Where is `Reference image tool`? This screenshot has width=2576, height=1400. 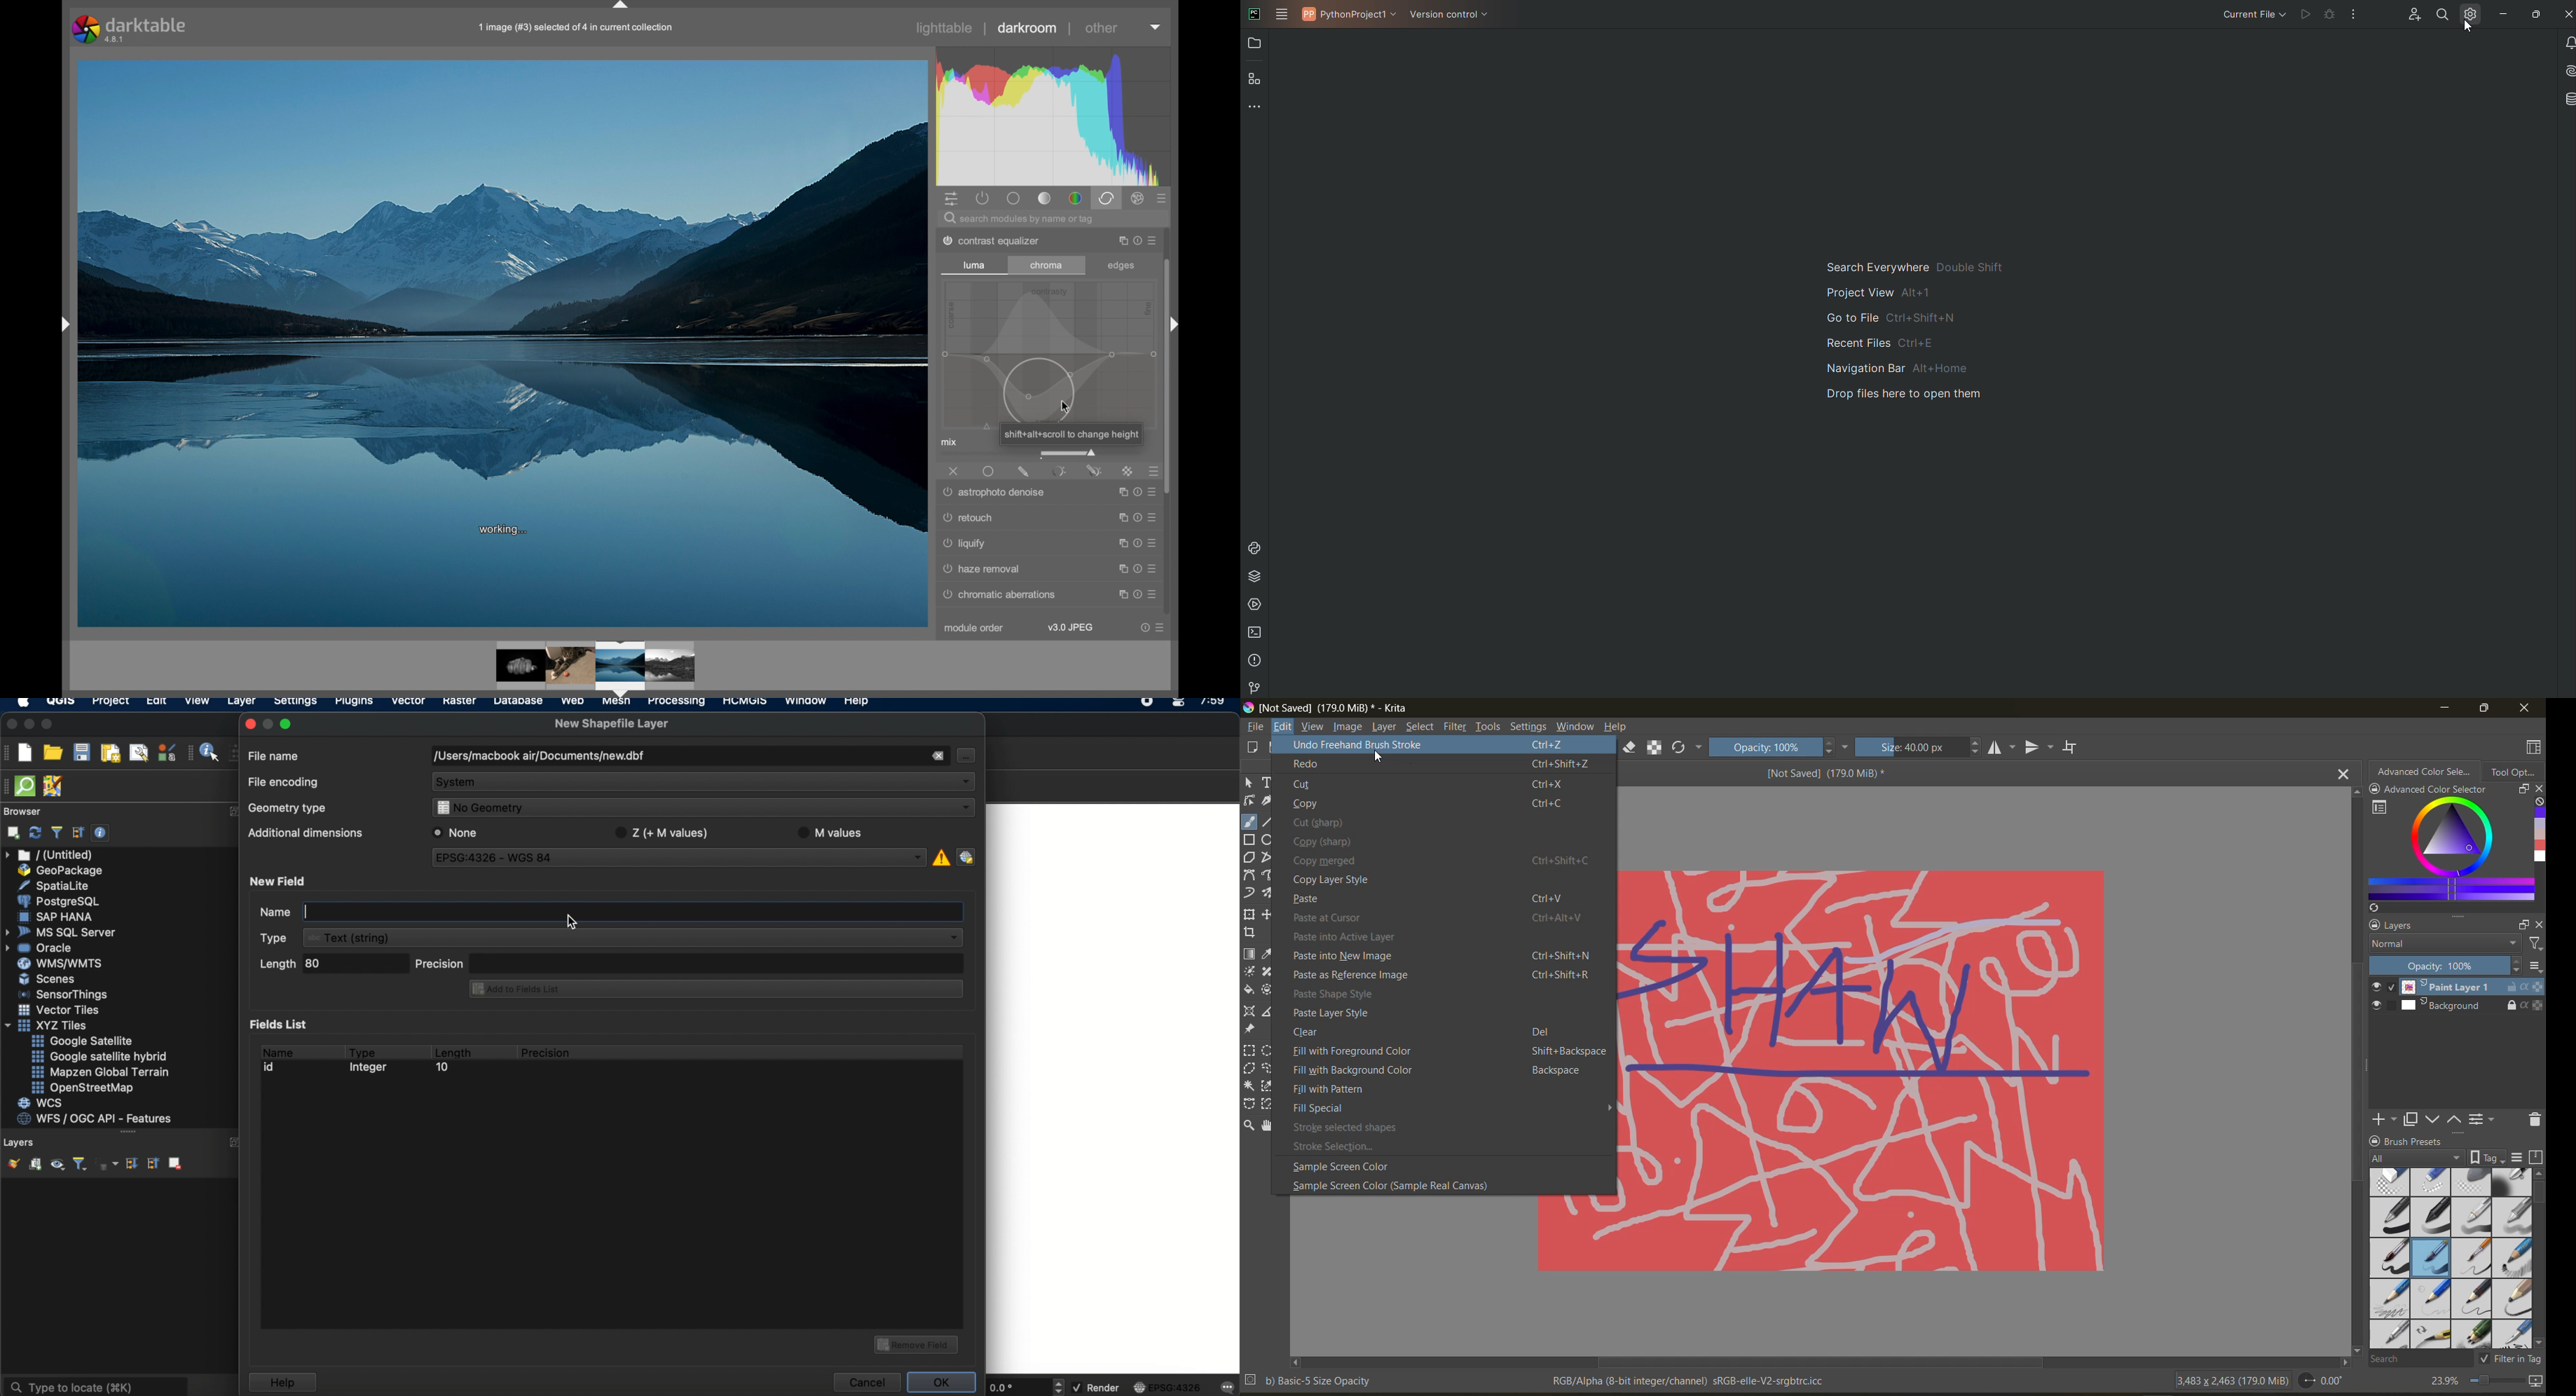
Reference image tool is located at coordinates (1251, 1029).